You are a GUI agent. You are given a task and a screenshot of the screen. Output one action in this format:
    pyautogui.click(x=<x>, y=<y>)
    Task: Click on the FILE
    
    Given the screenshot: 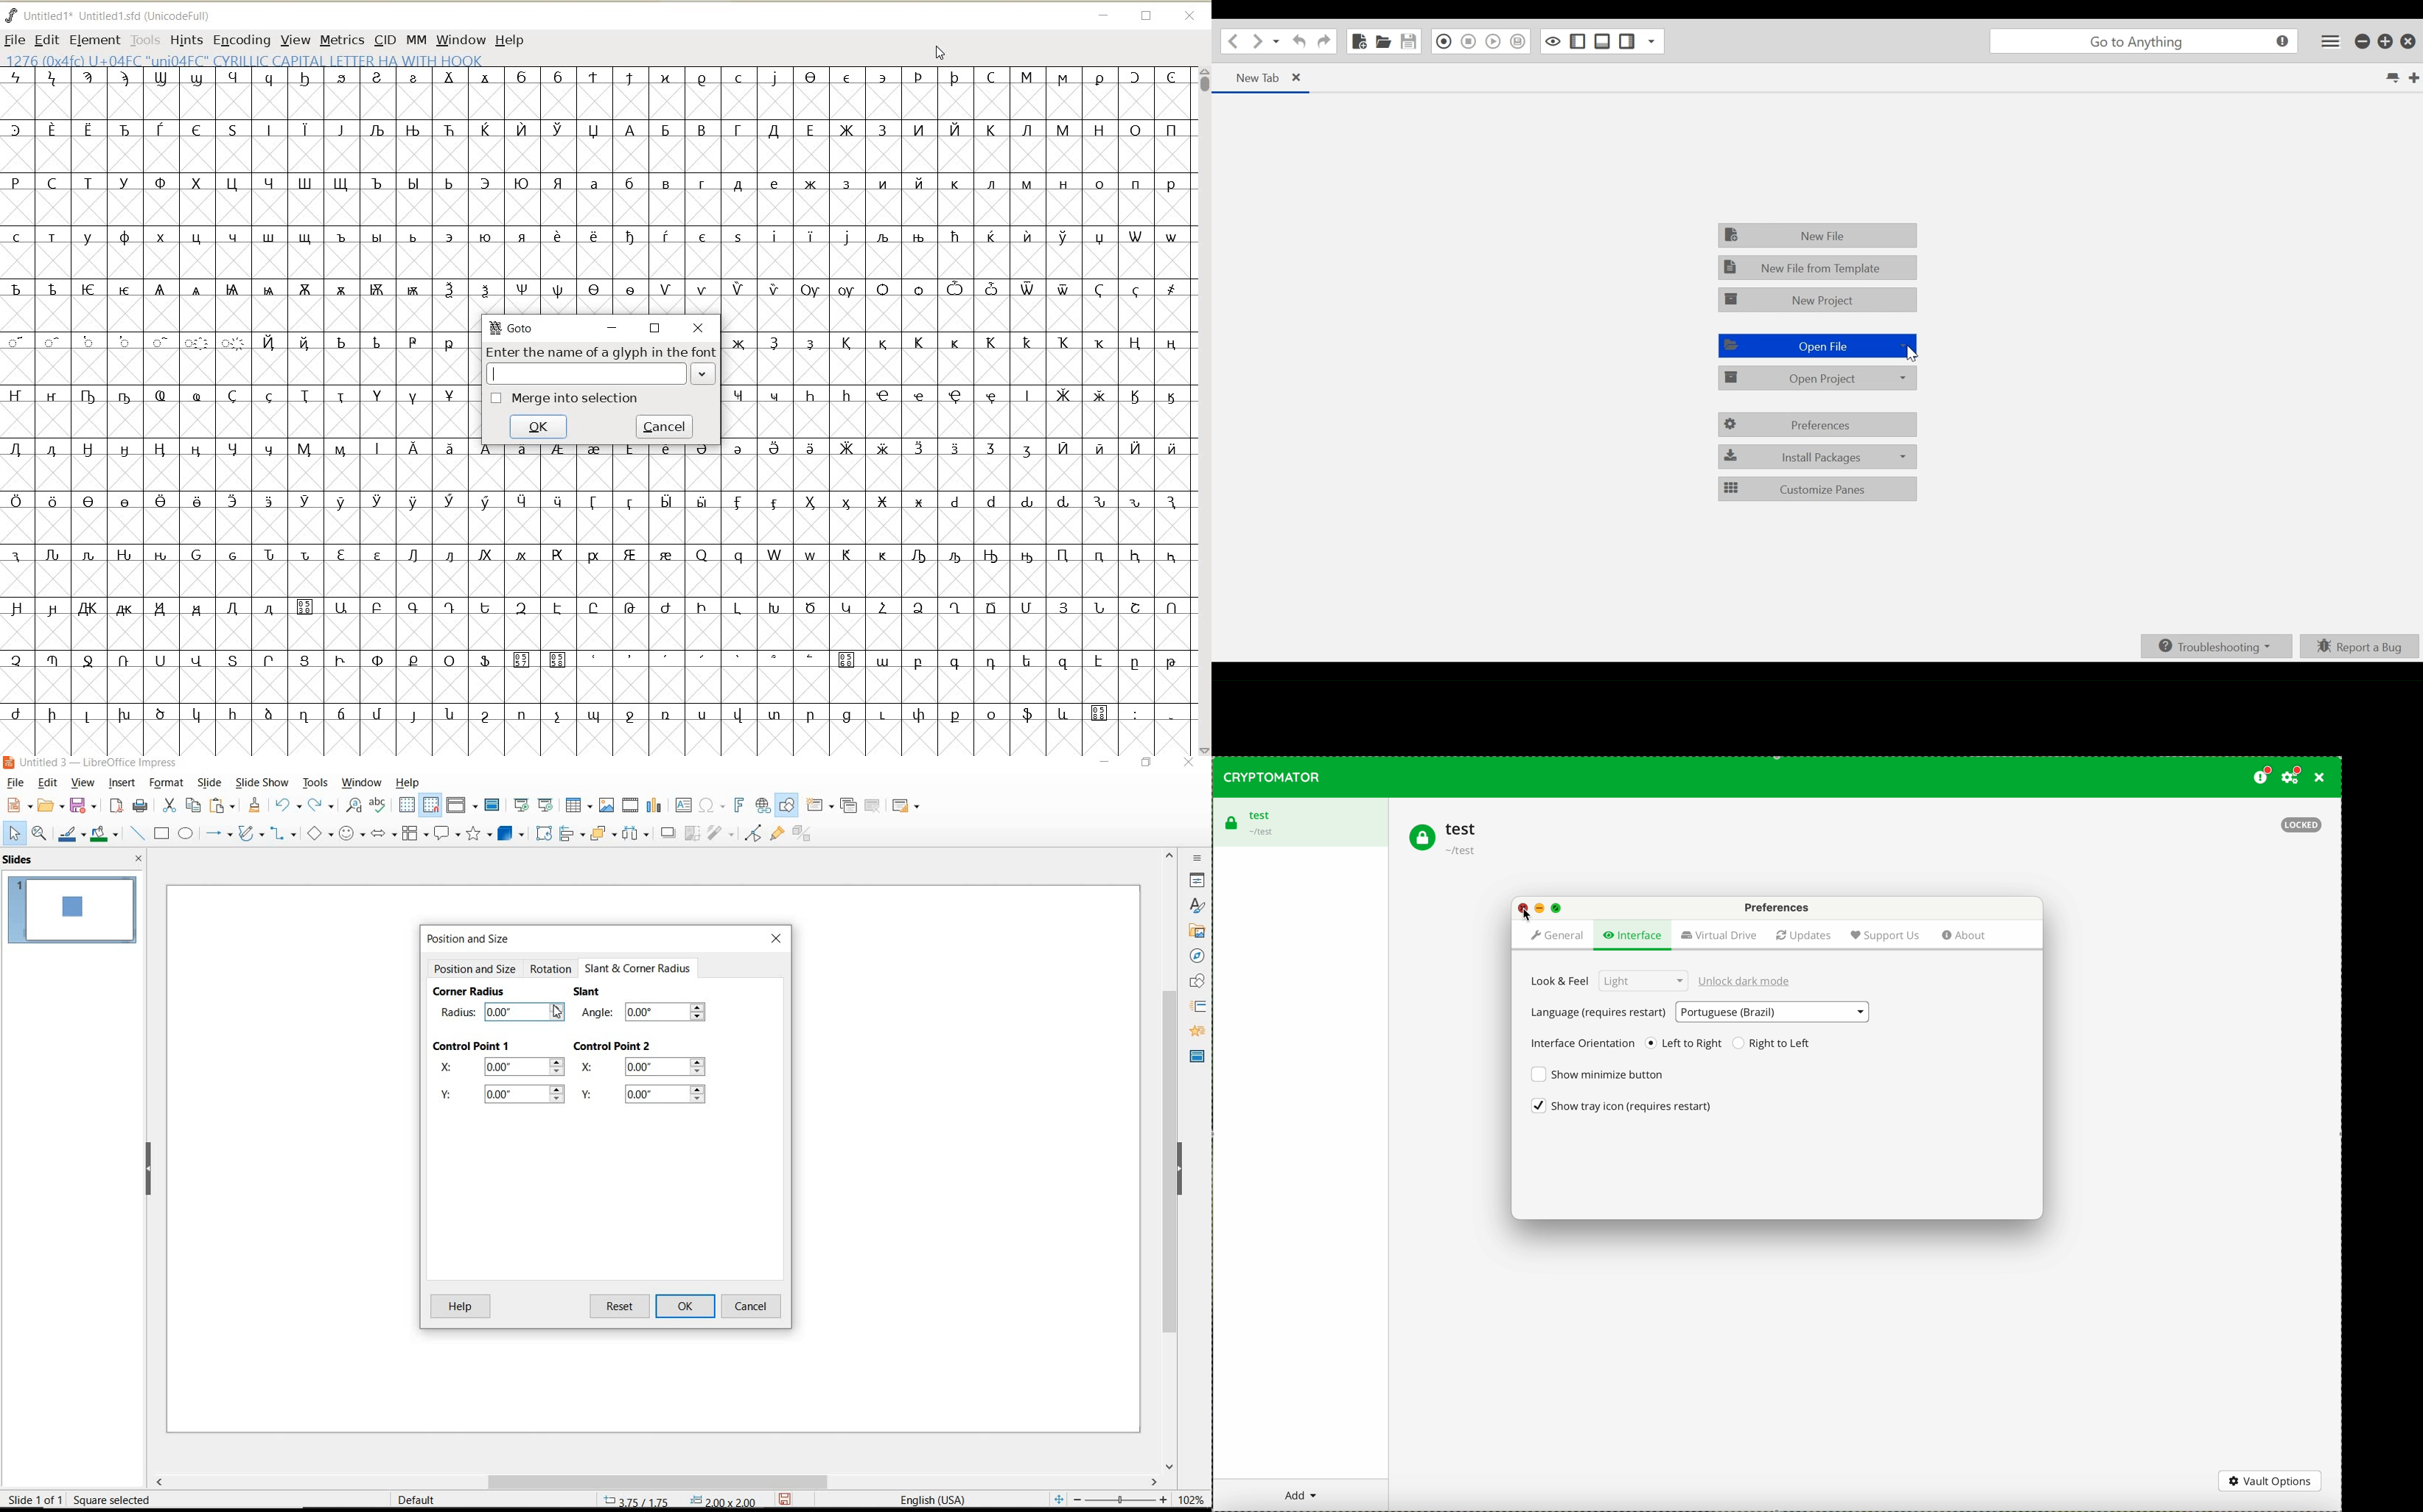 What is the action you would take?
    pyautogui.click(x=14, y=40)
    